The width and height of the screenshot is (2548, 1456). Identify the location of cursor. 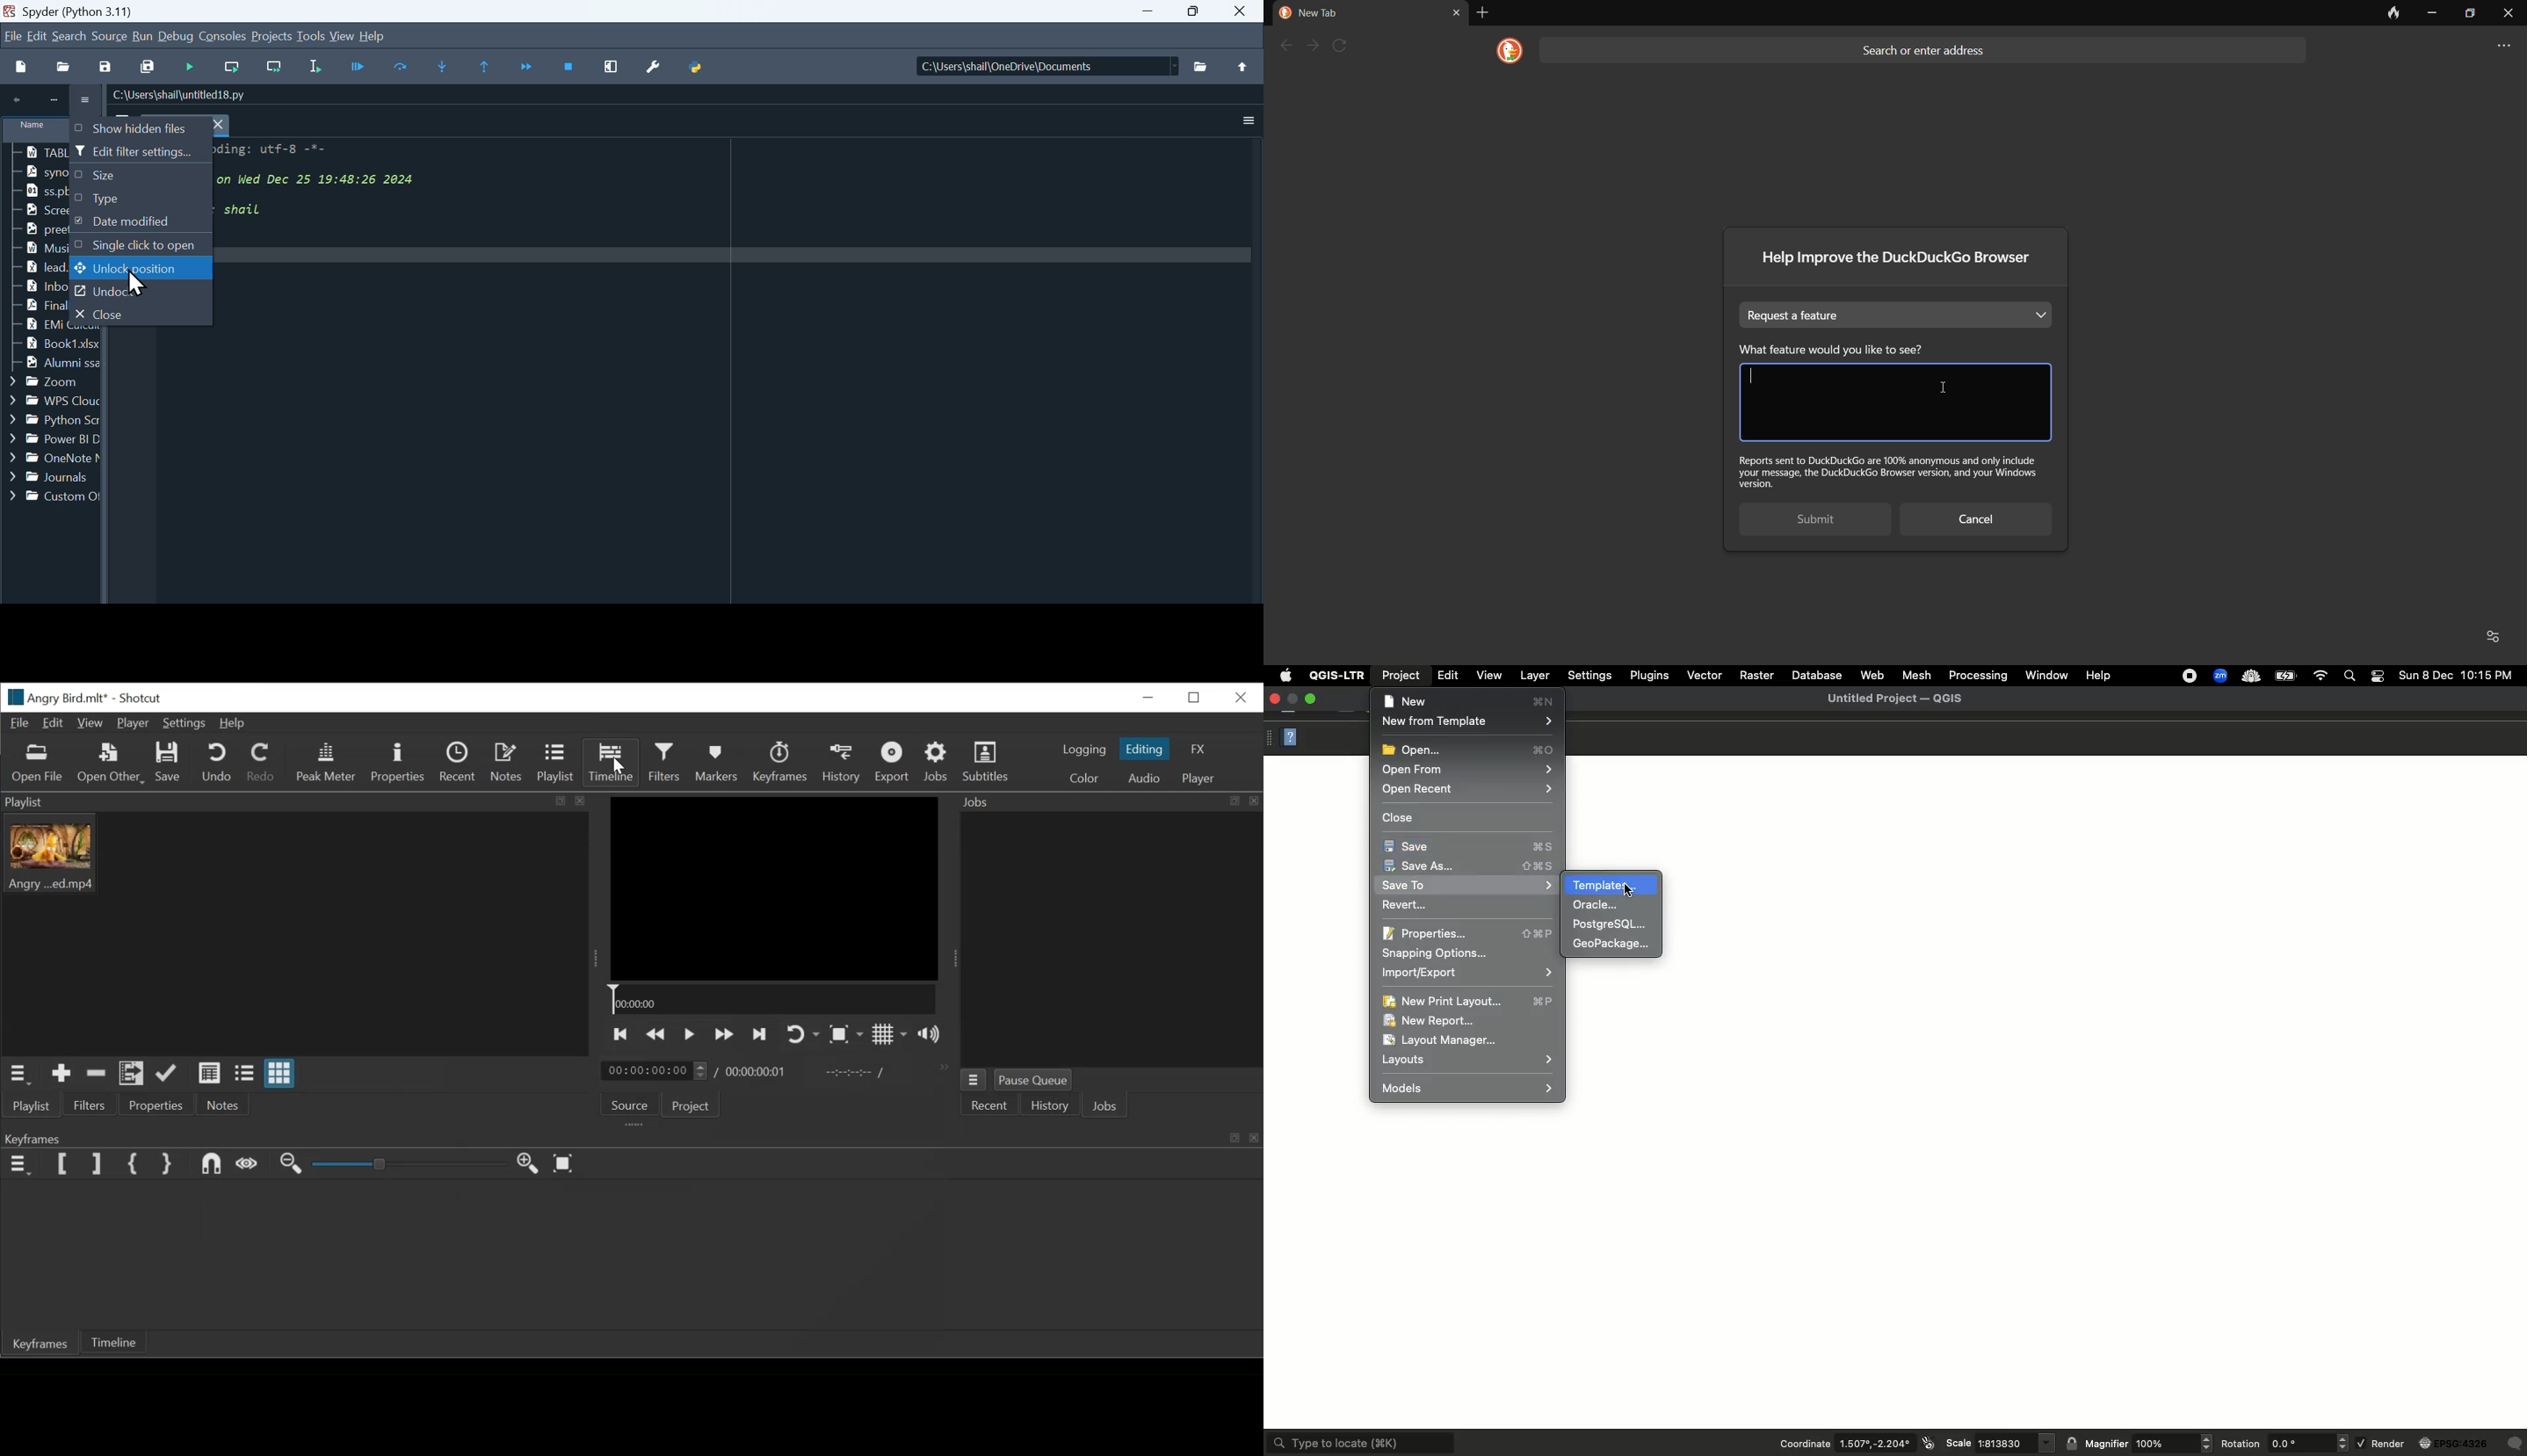
(1634, 887).